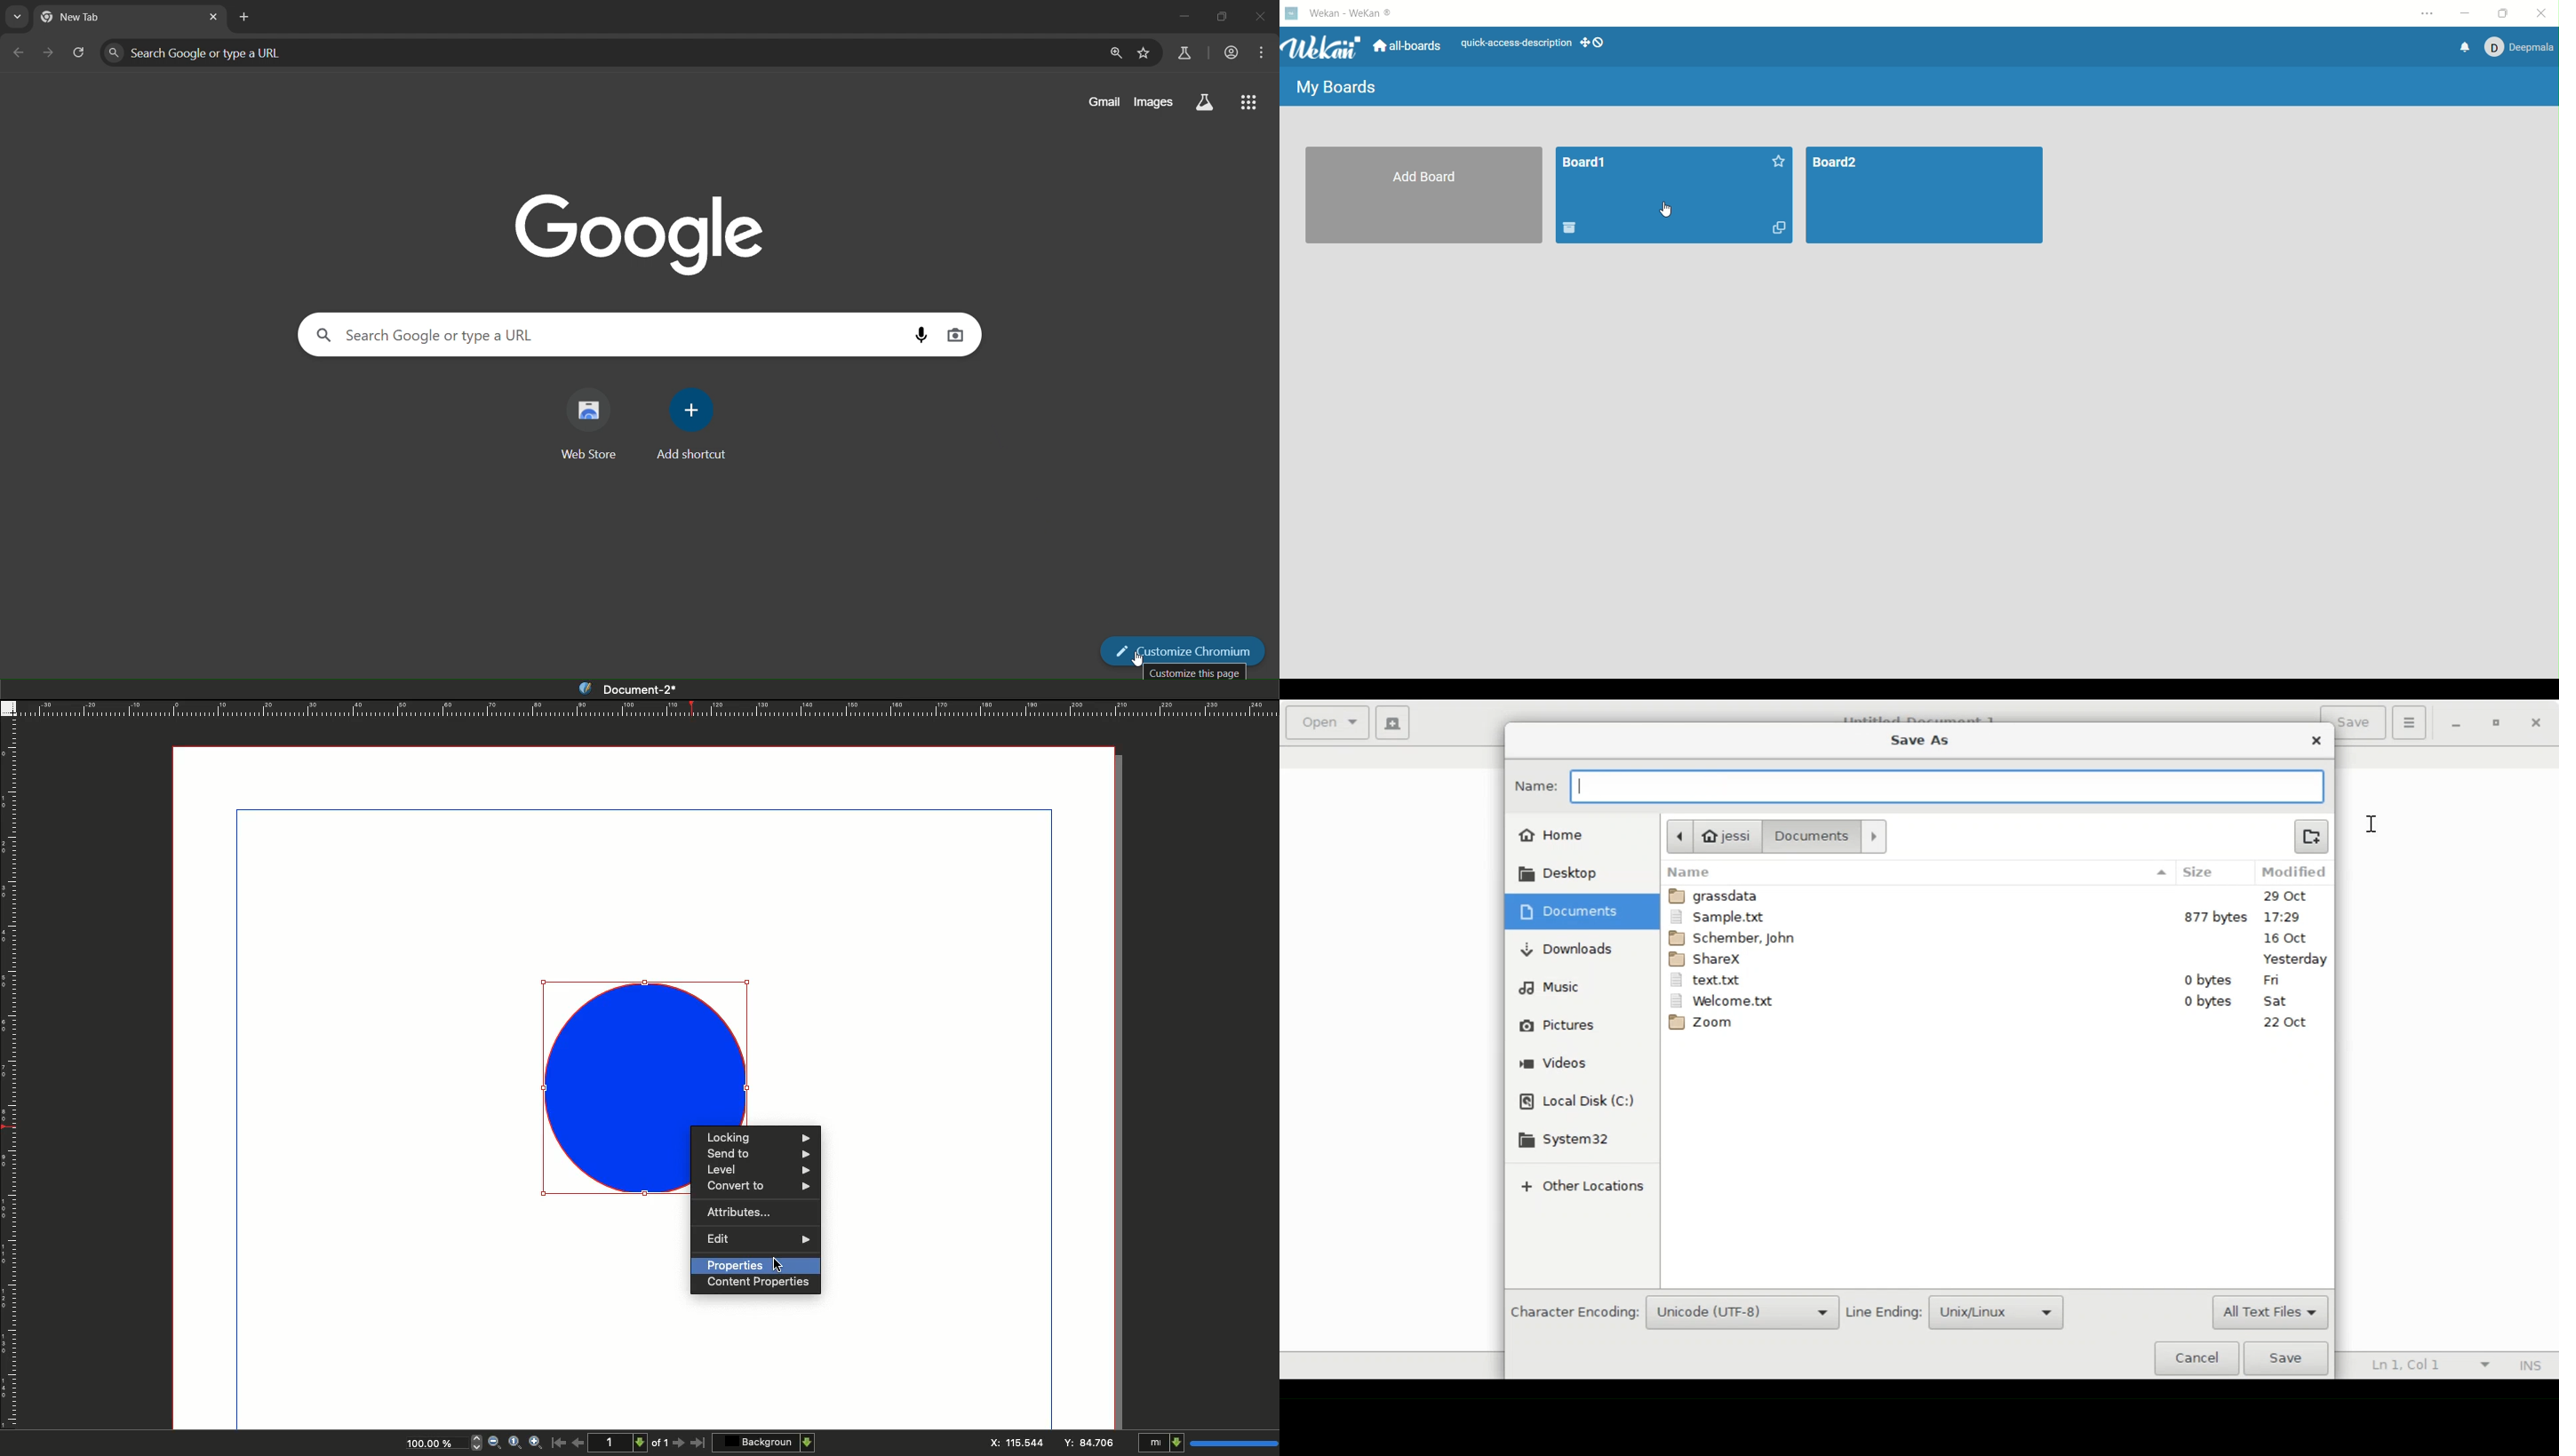  What do you see at coordinates (15, 17) in the screenshot?
I see `search tabs` at bounding box center [15, 17].